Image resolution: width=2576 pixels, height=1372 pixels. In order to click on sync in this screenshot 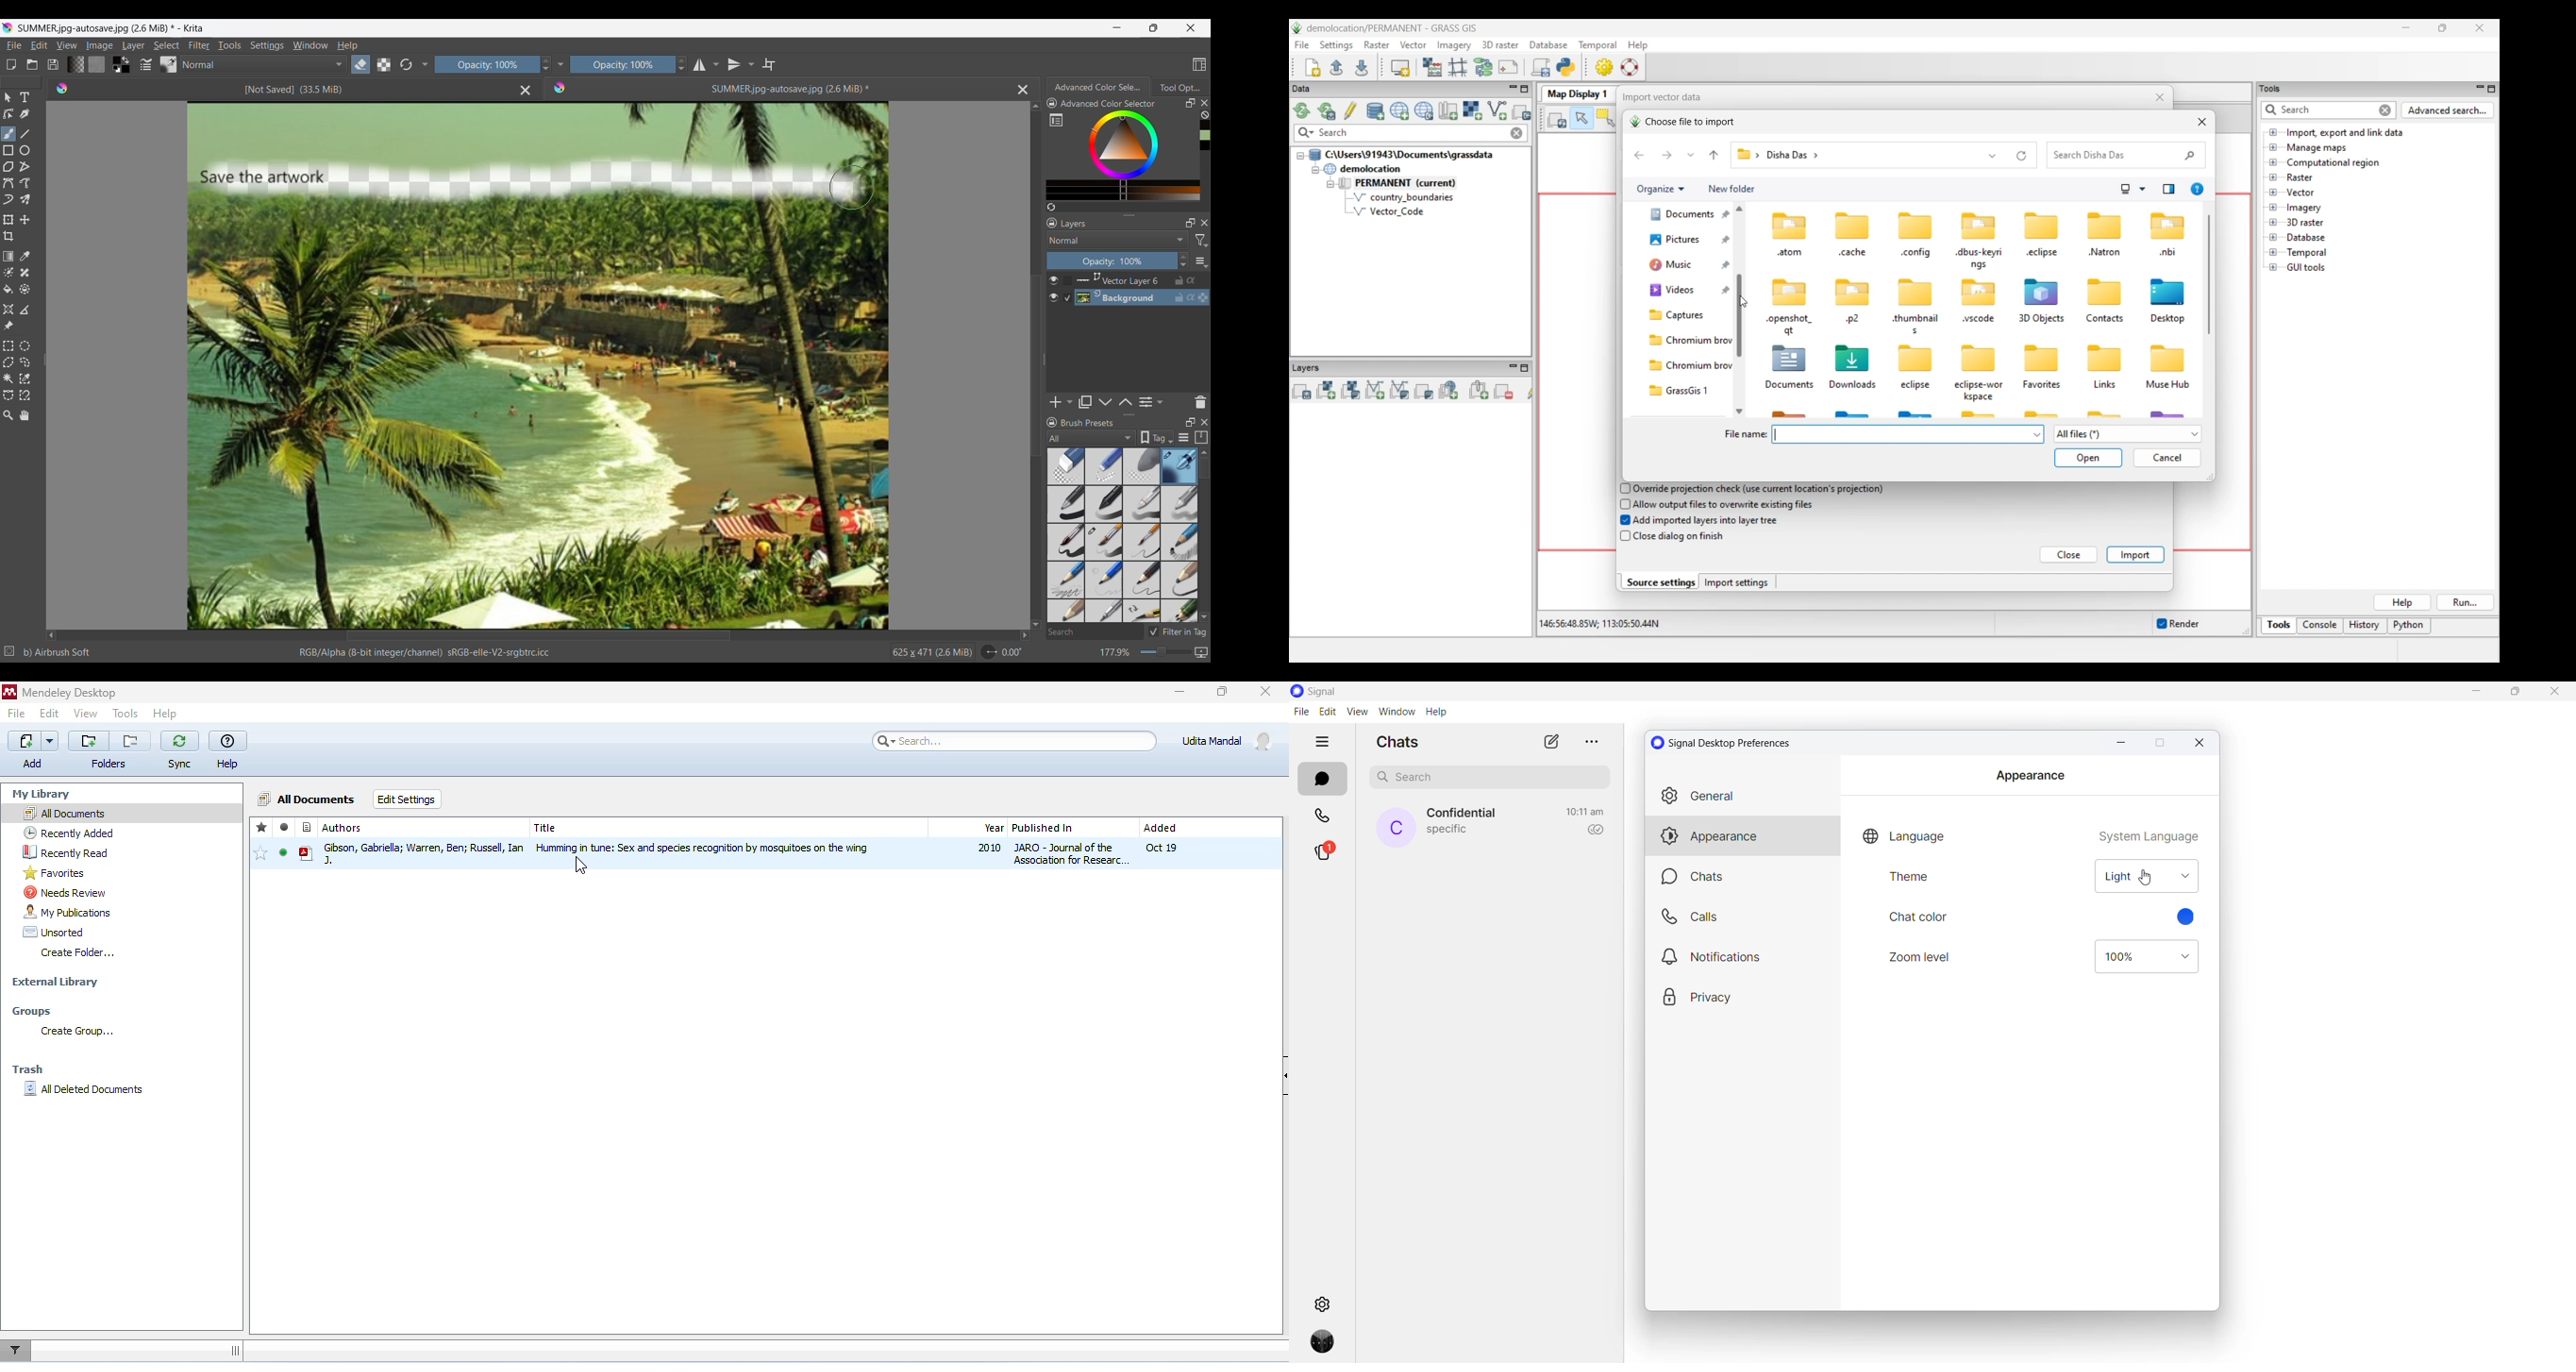, I will do `click(179, 751)`.